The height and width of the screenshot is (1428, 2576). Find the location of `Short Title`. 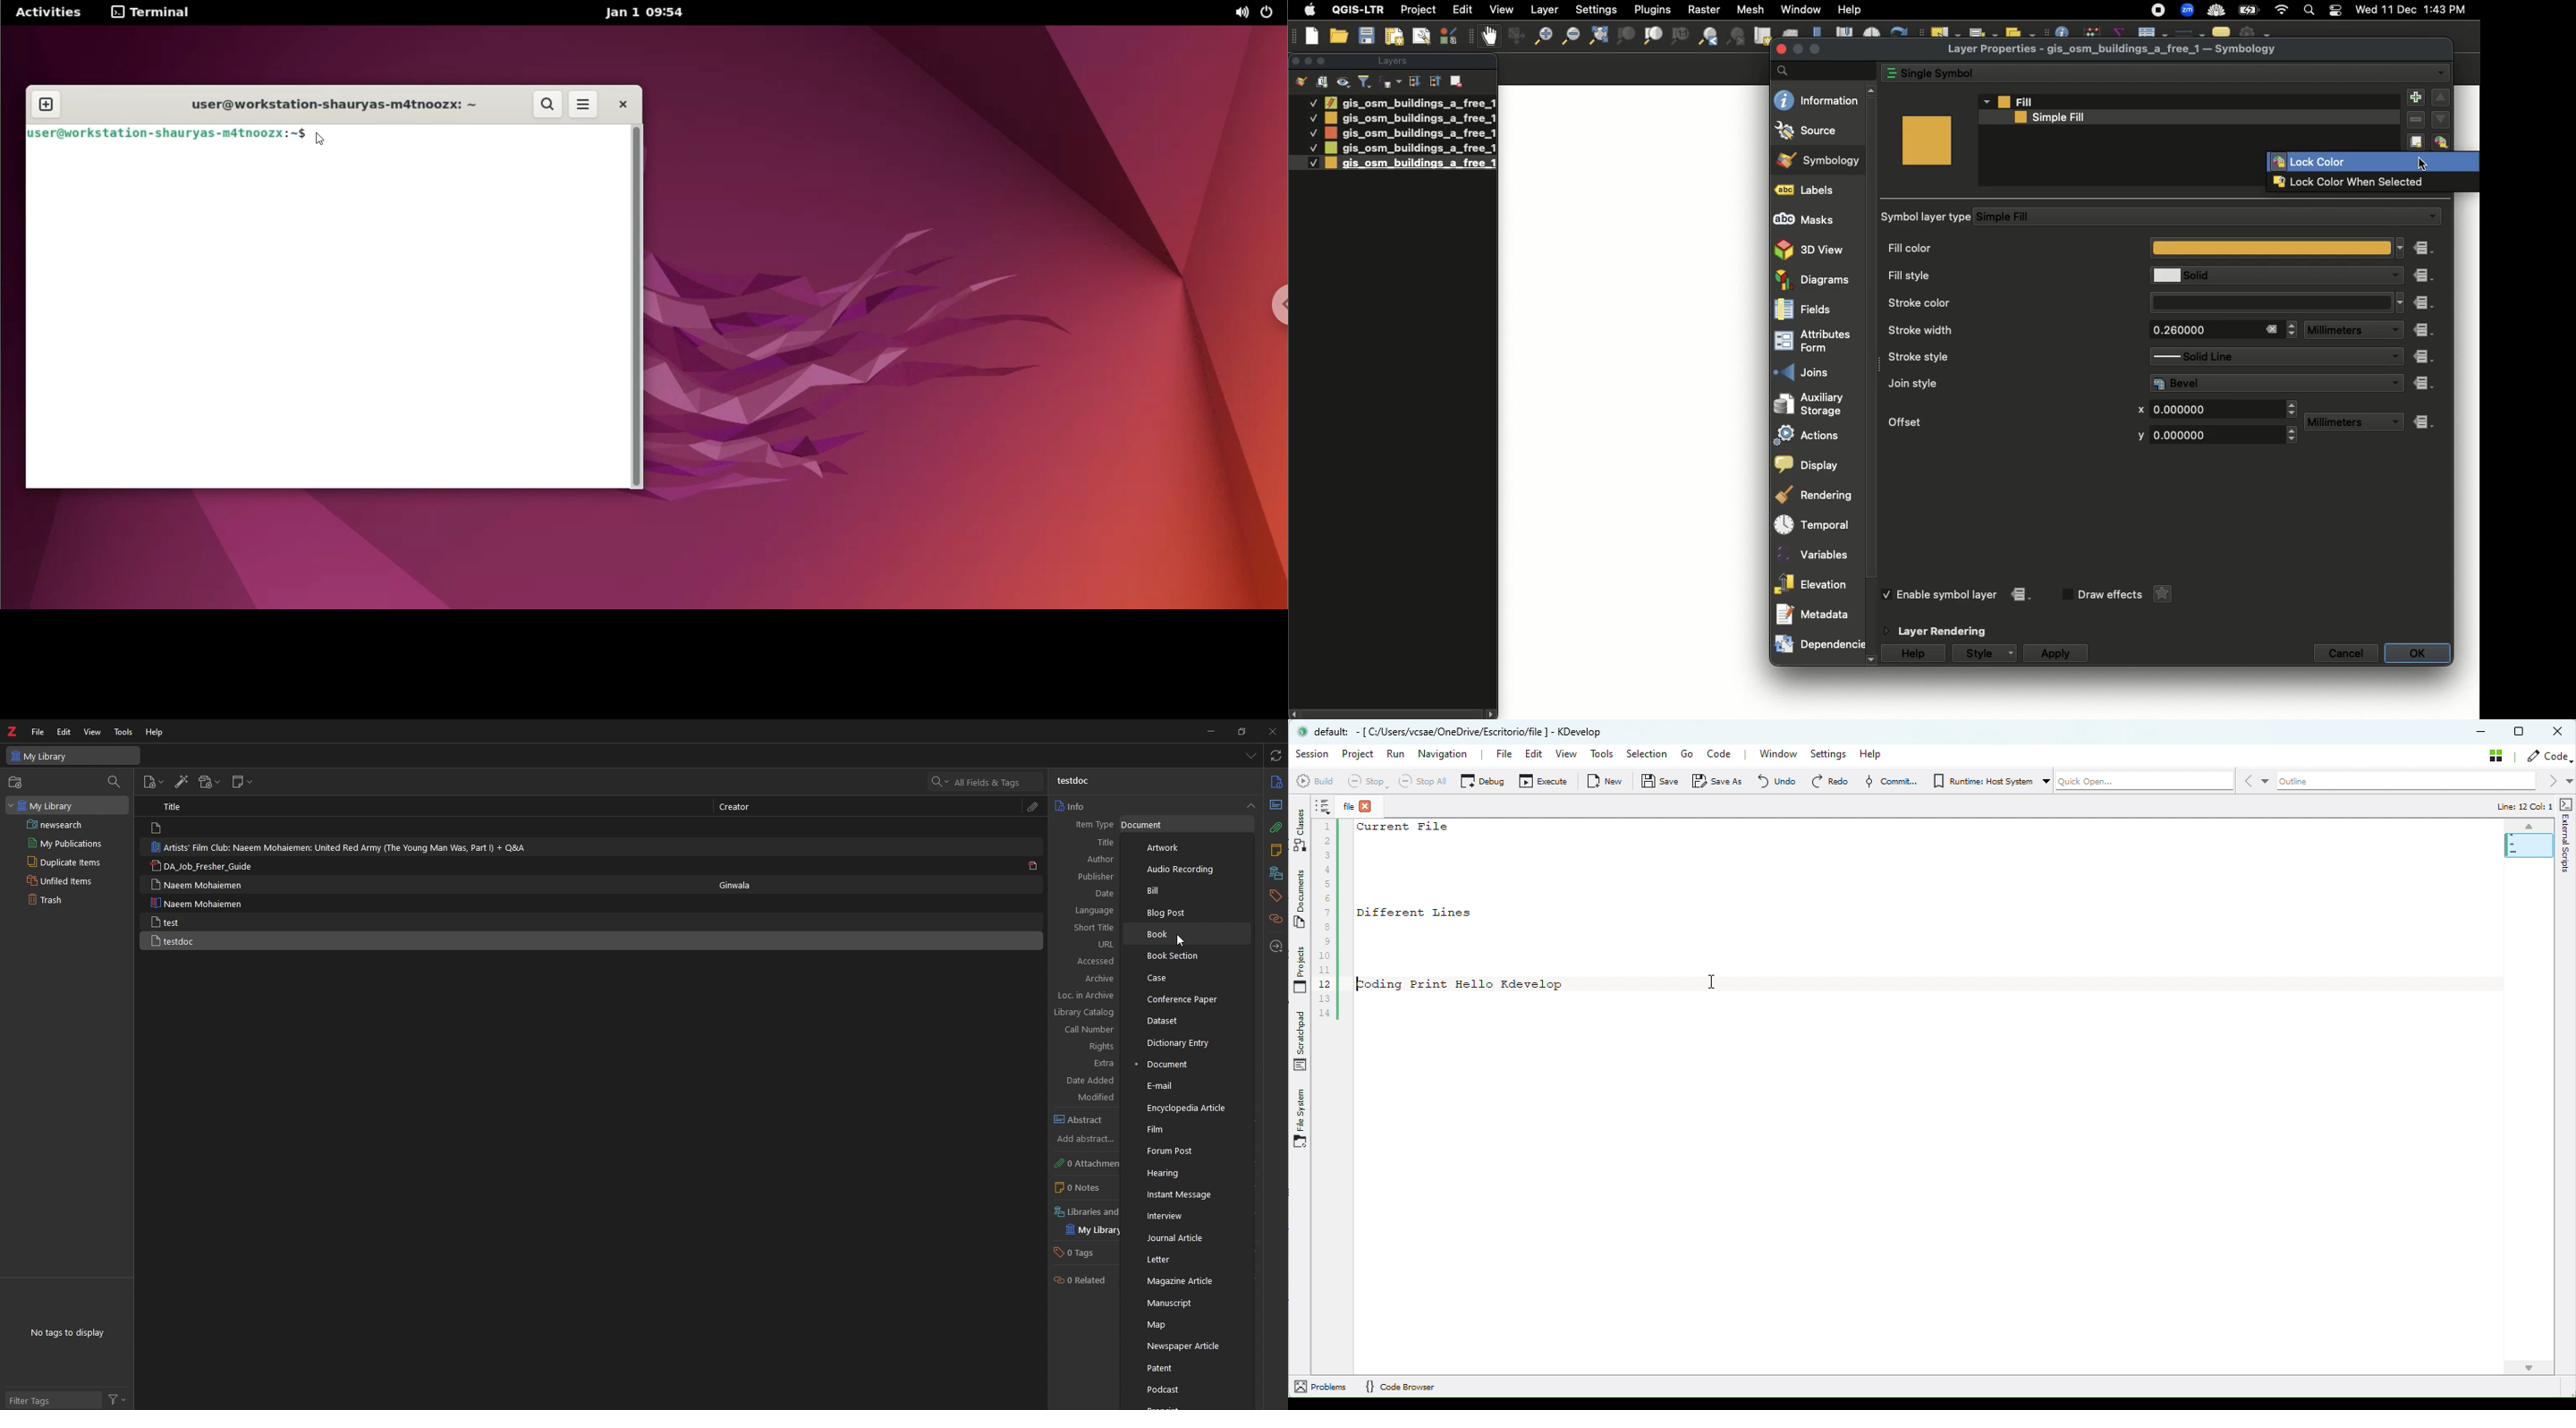

Short Title is located at coordinates (1089, 927).